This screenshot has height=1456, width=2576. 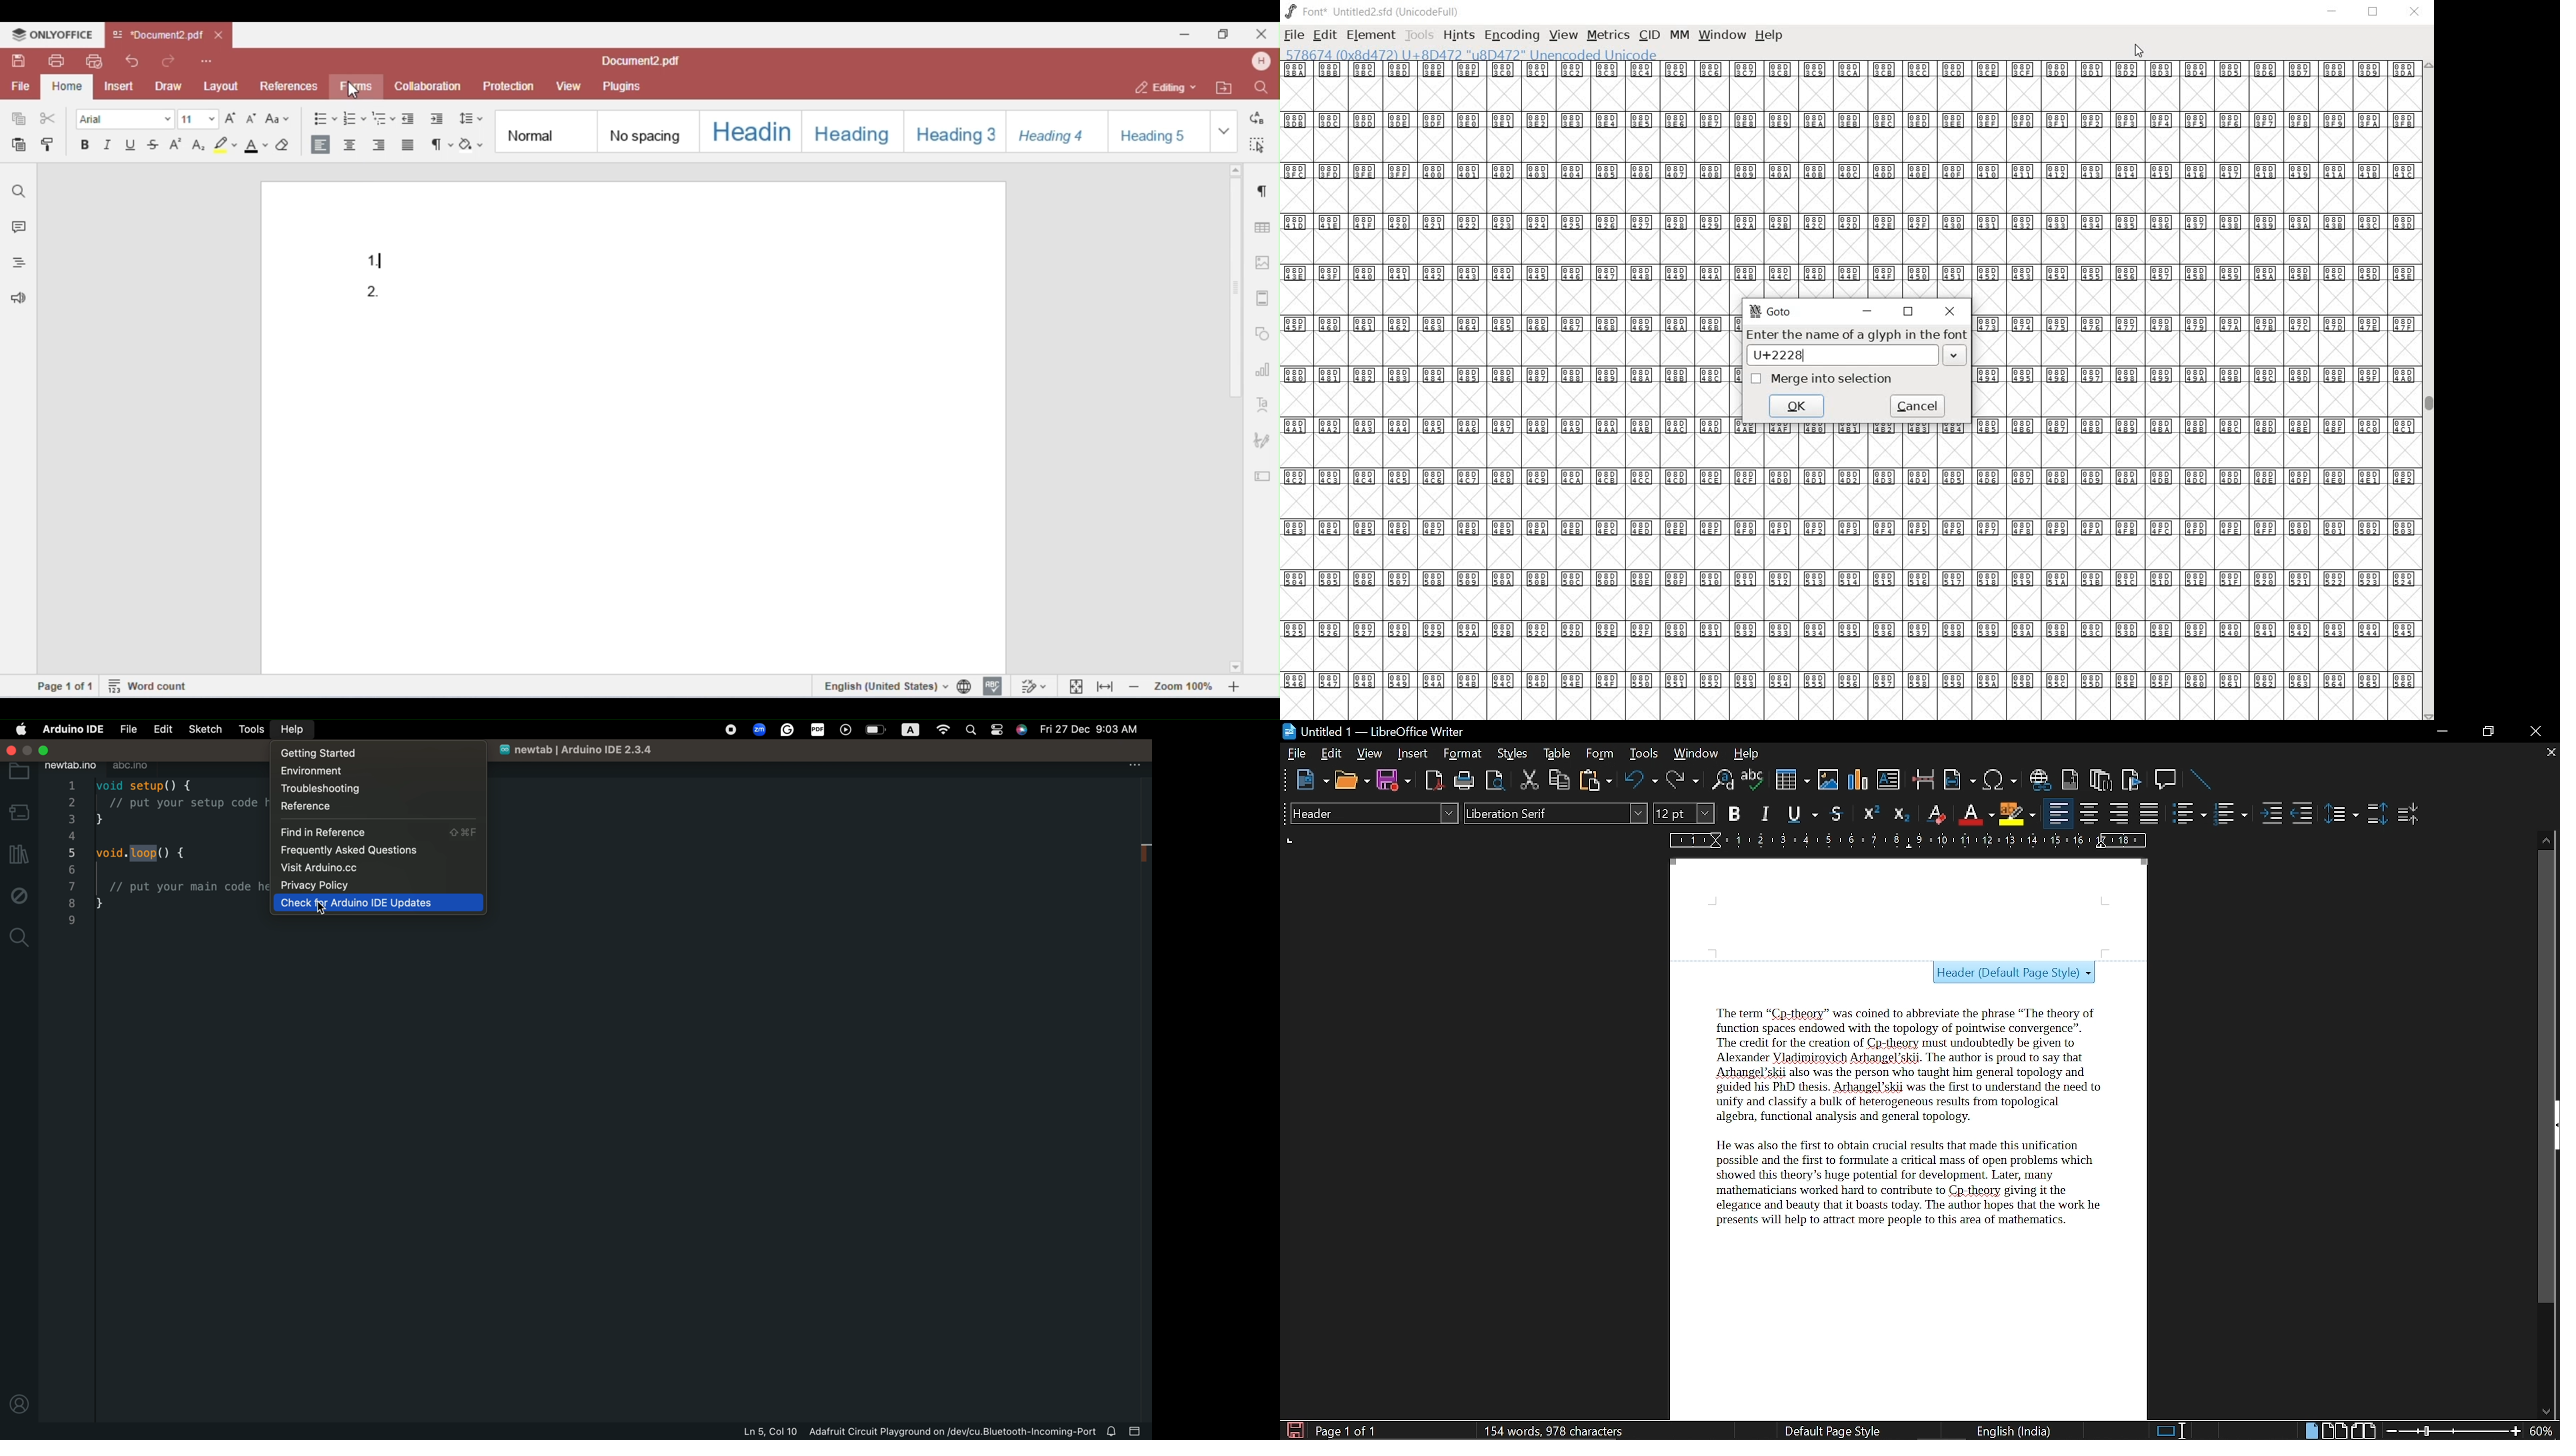 I want to click on Redo, so click(x=1682, y=780).